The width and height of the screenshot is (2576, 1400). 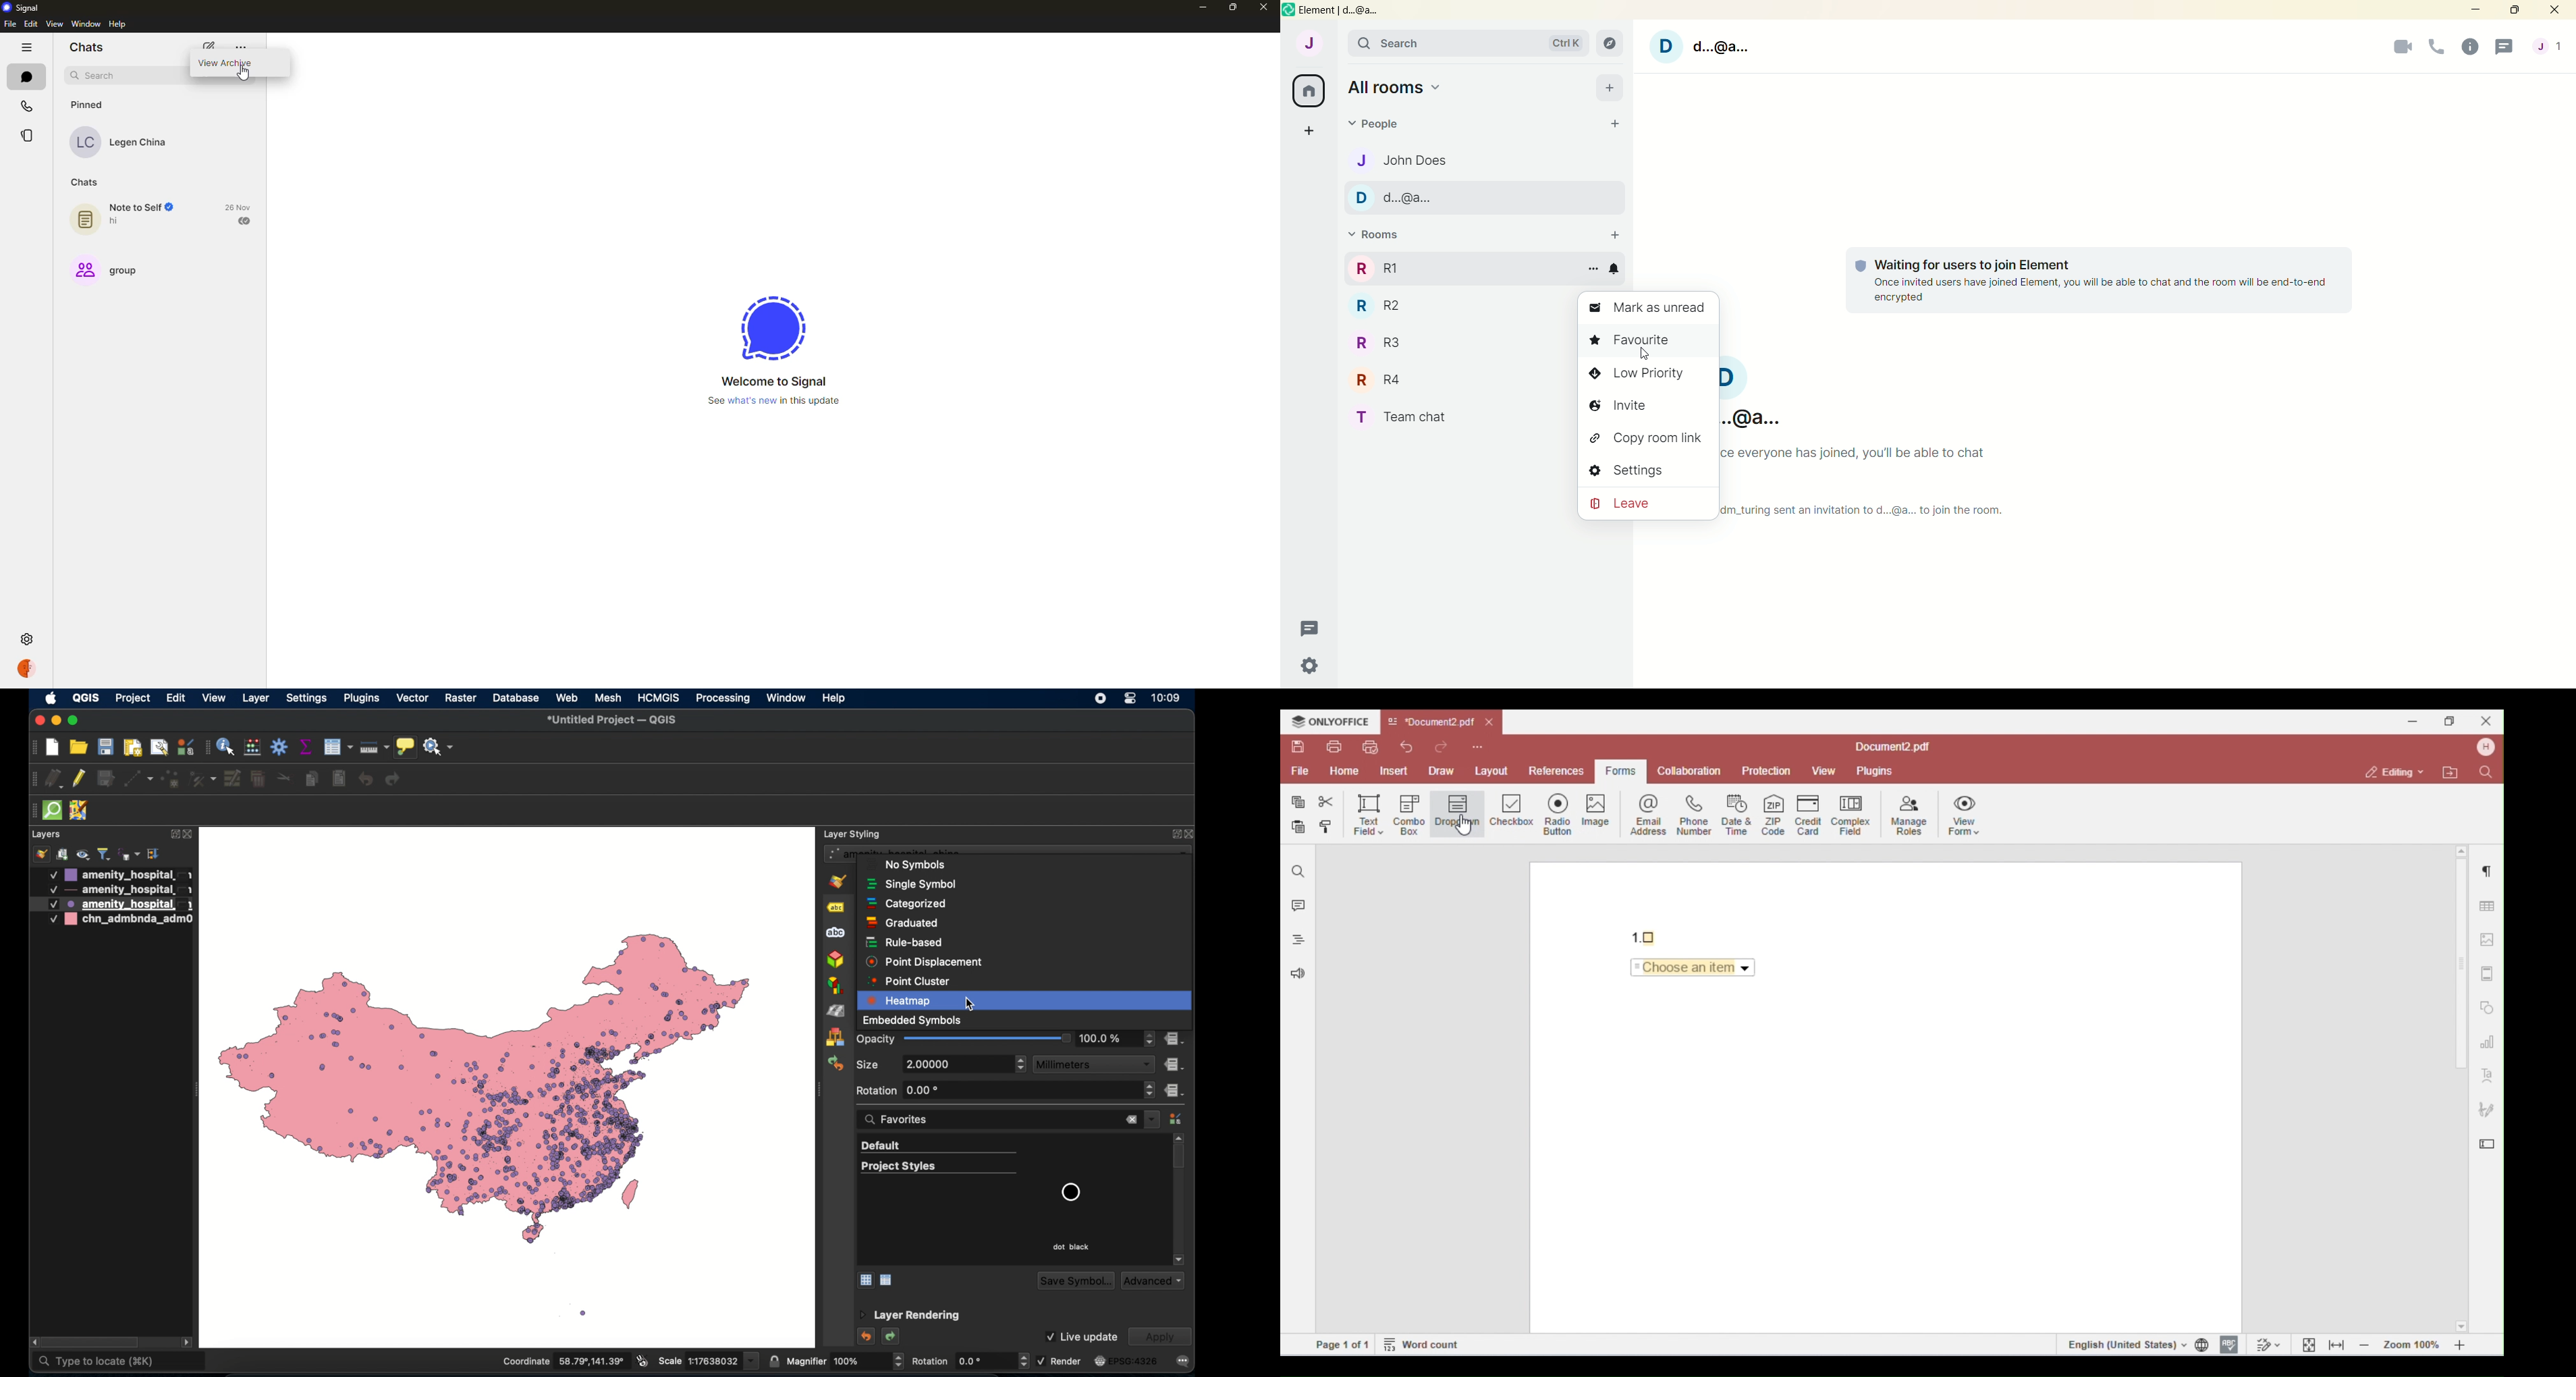 What do you see at coordinates (1152, 1281) in the screenshot?
I see `advanced` at bounding box center [1152, 1281].